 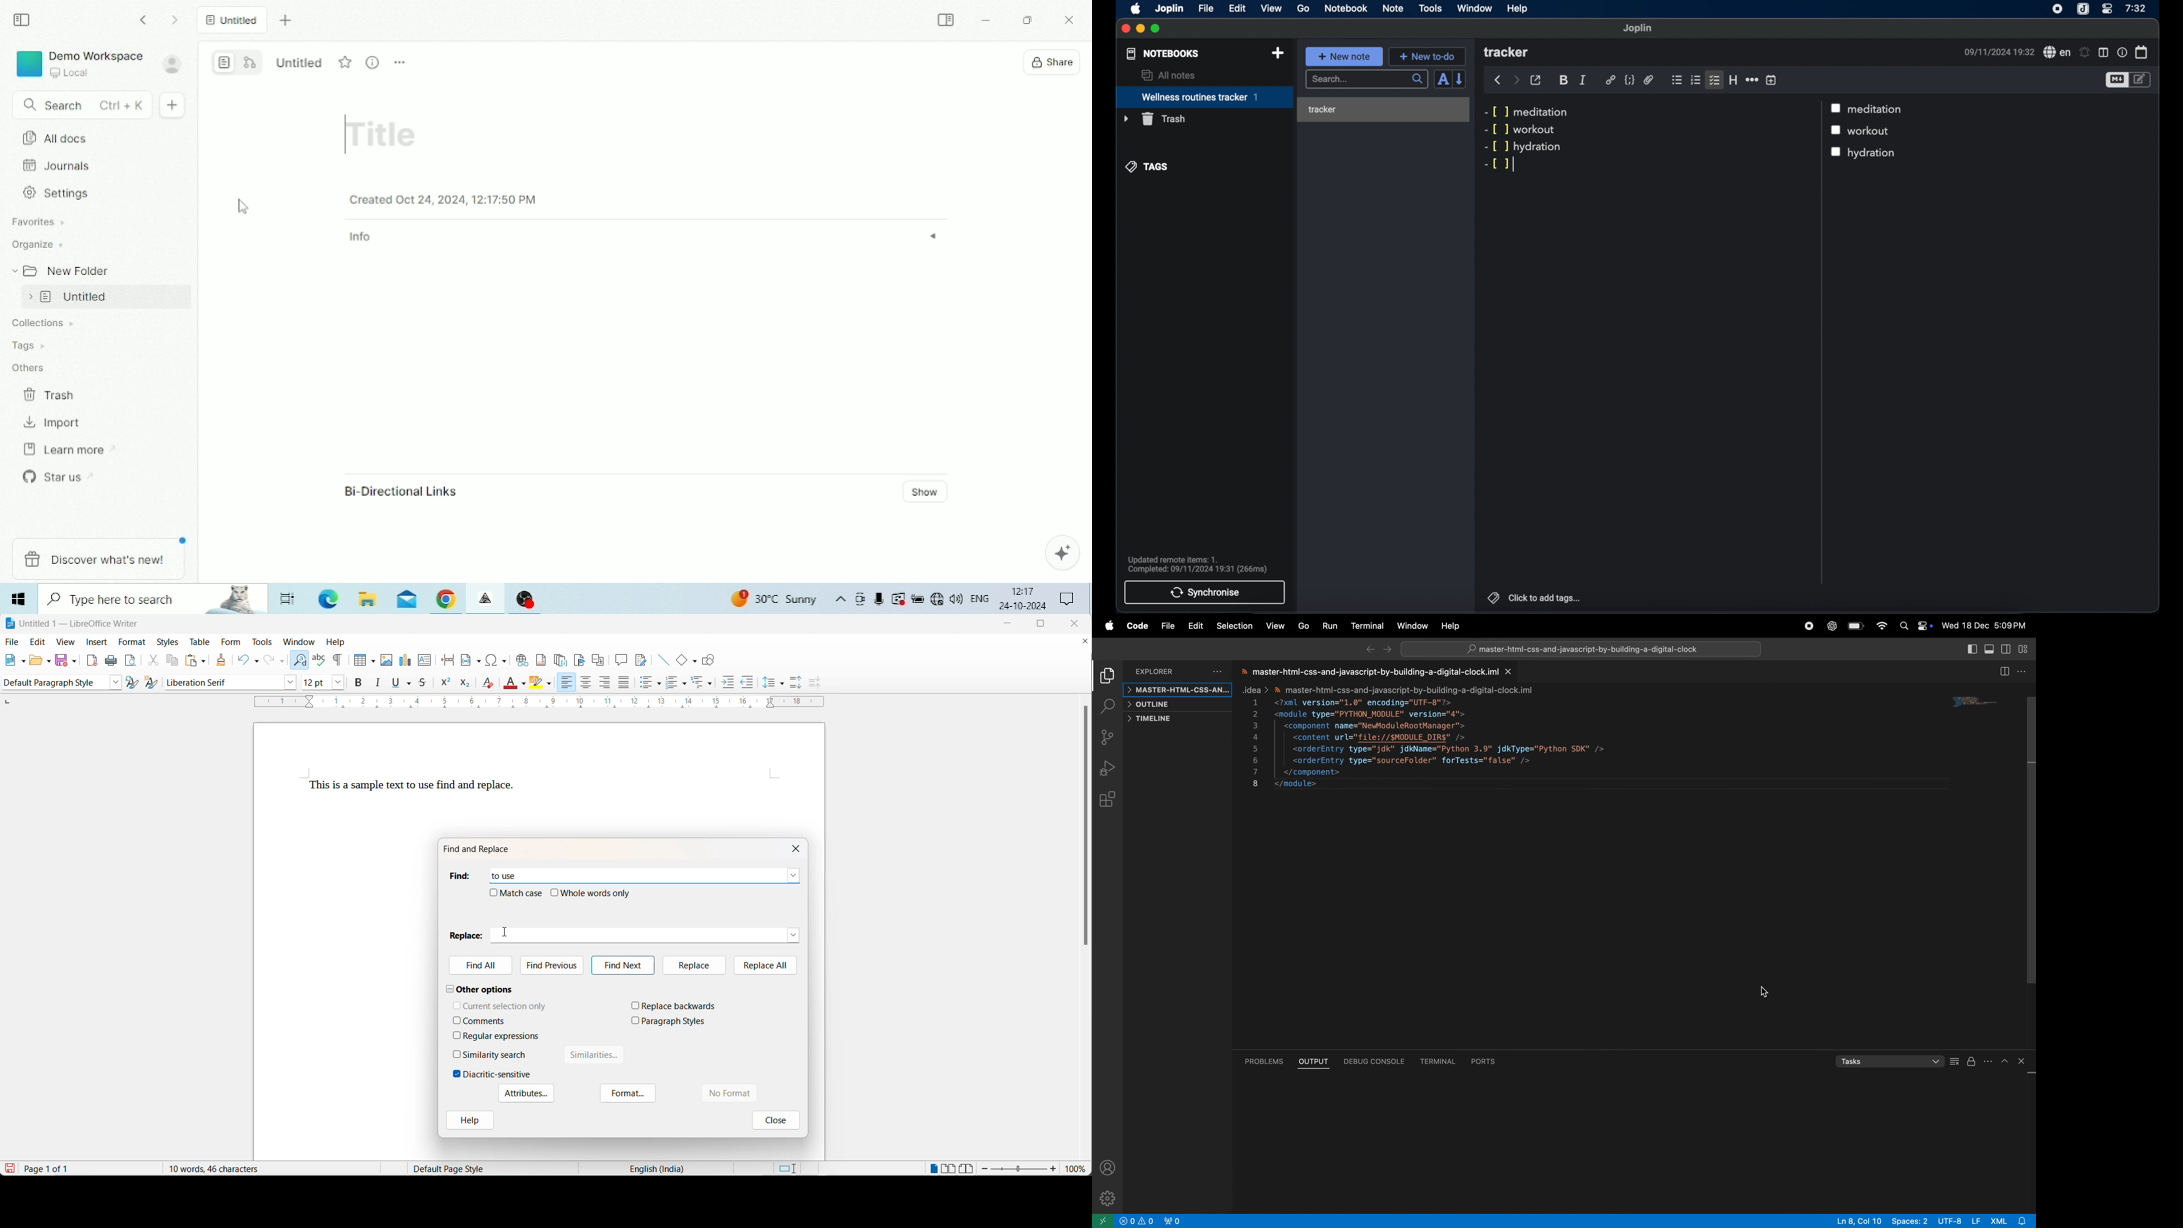 What do you see at coordinates (456, 1169) in the screenshot?
I see `Default page style` at bounding box center [456, 1169].